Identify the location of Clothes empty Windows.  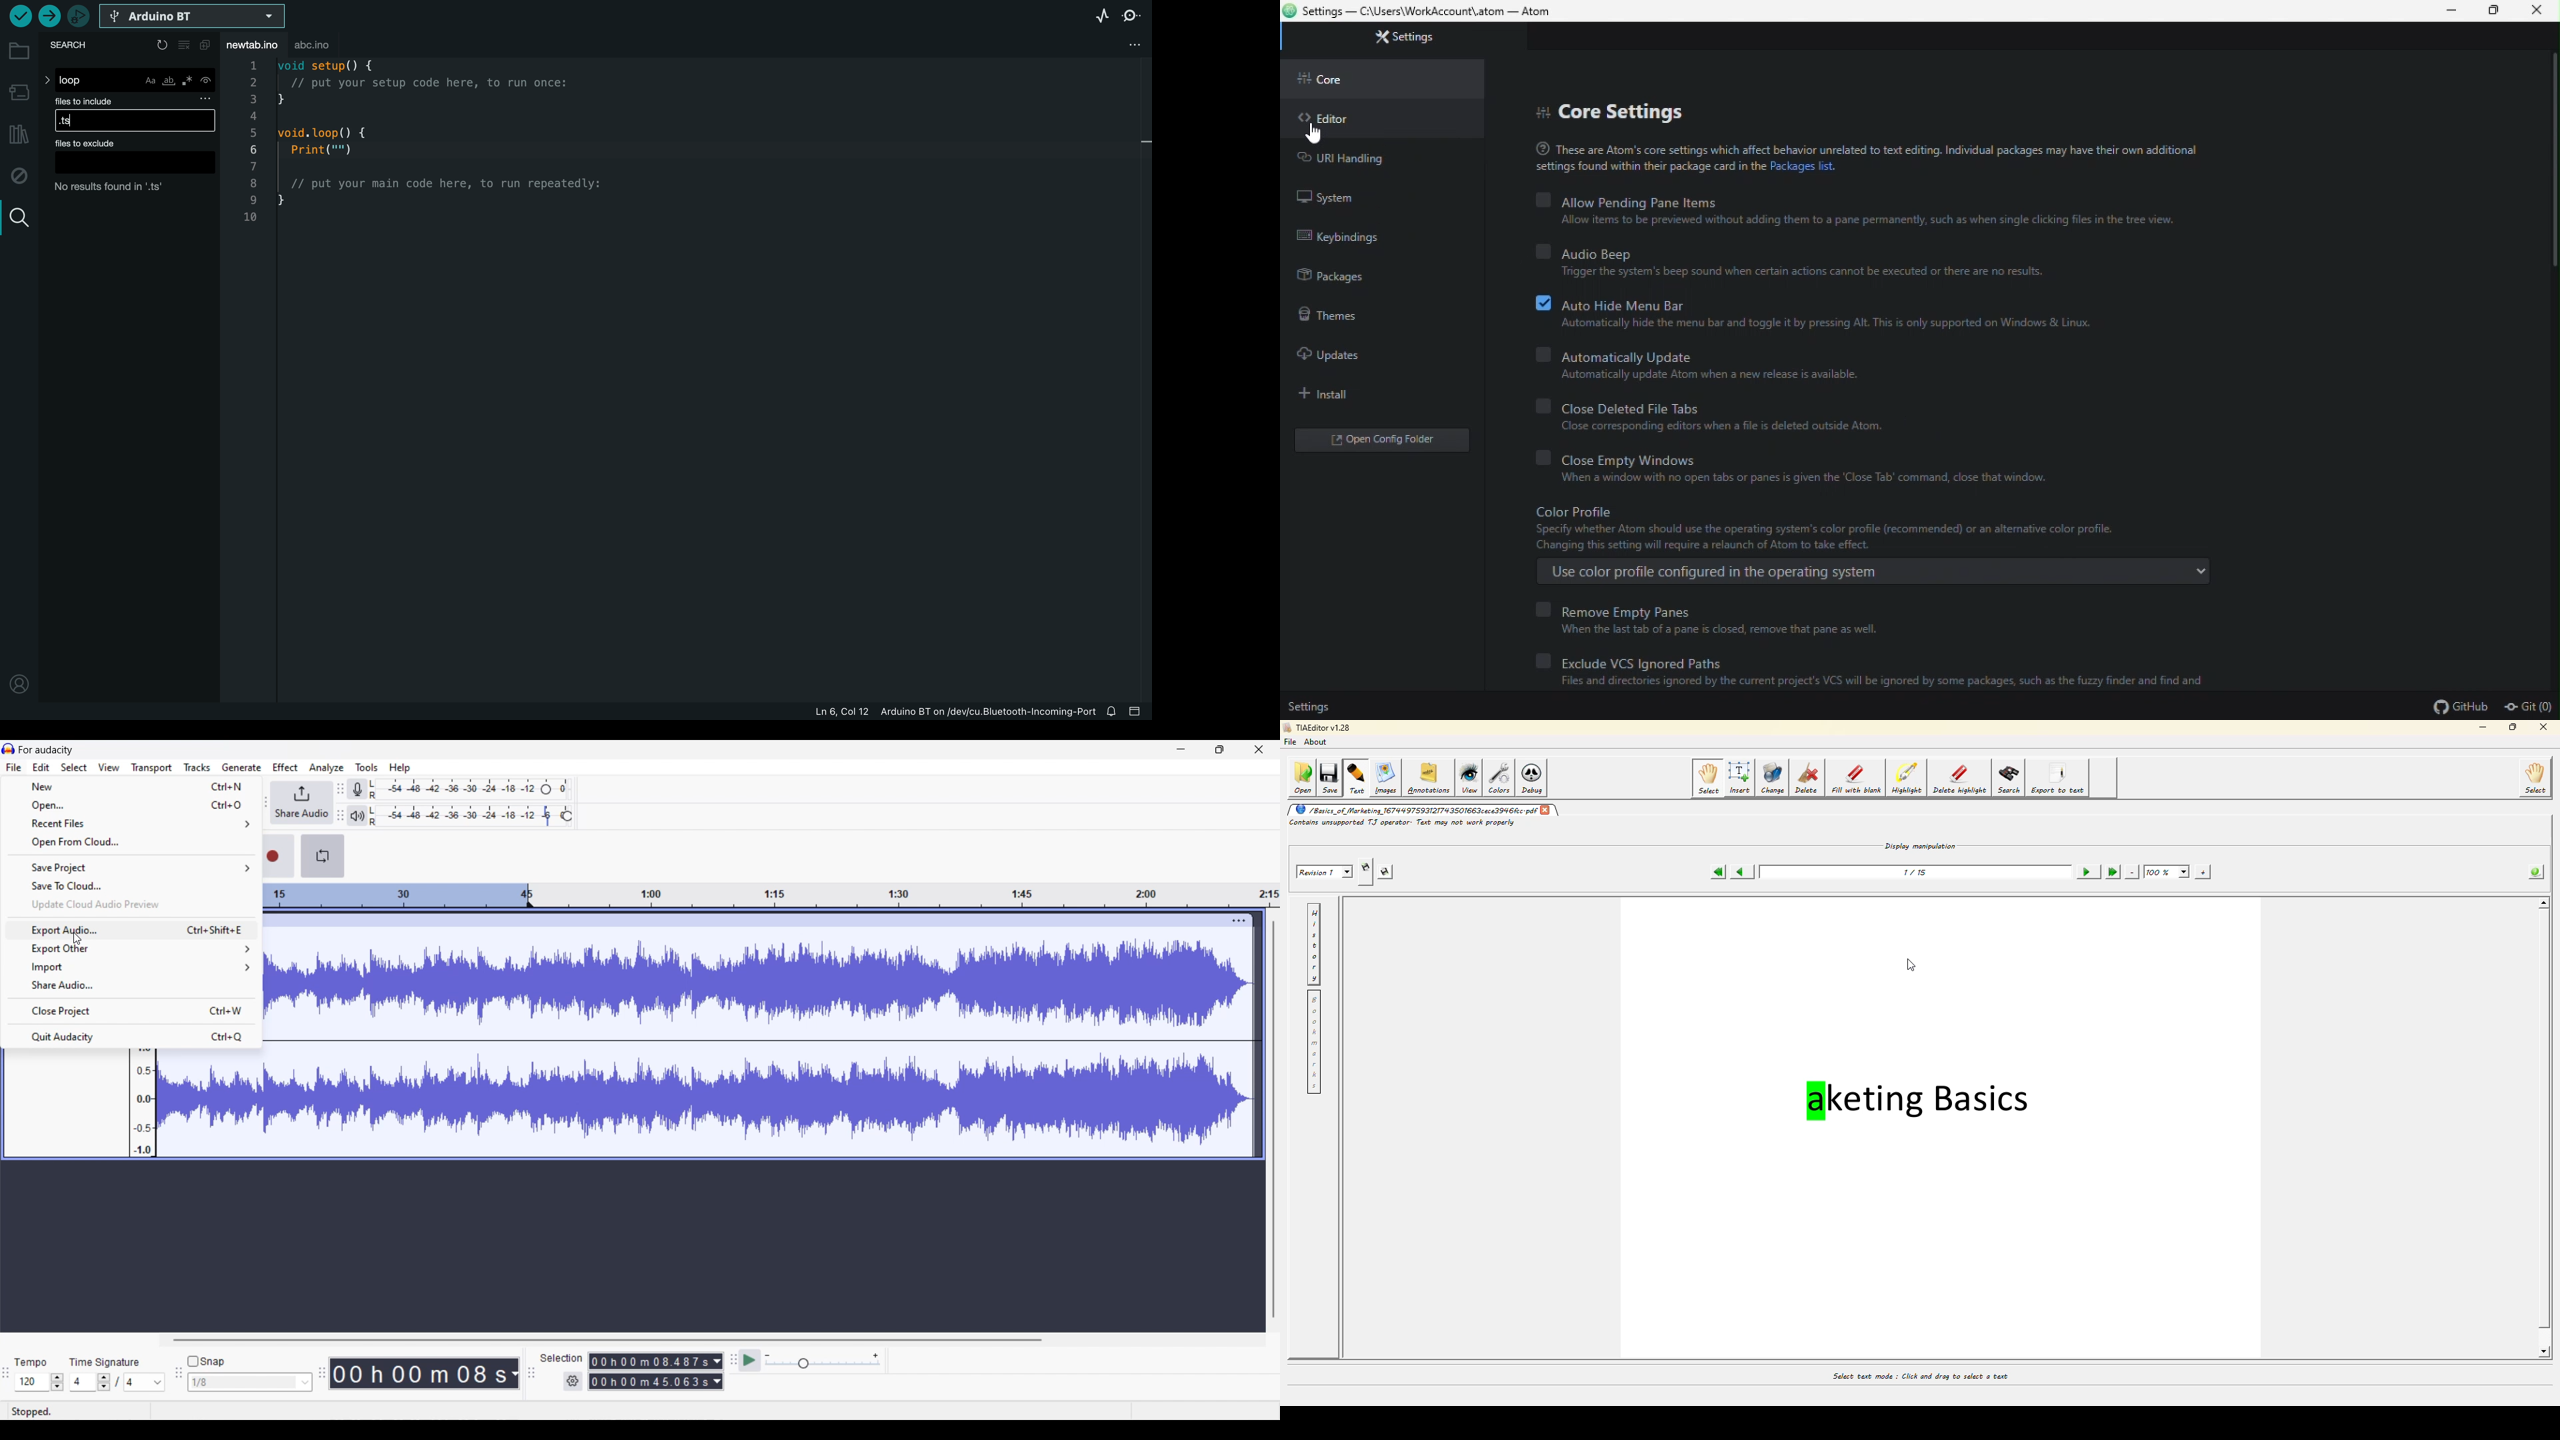
(1807, 459).